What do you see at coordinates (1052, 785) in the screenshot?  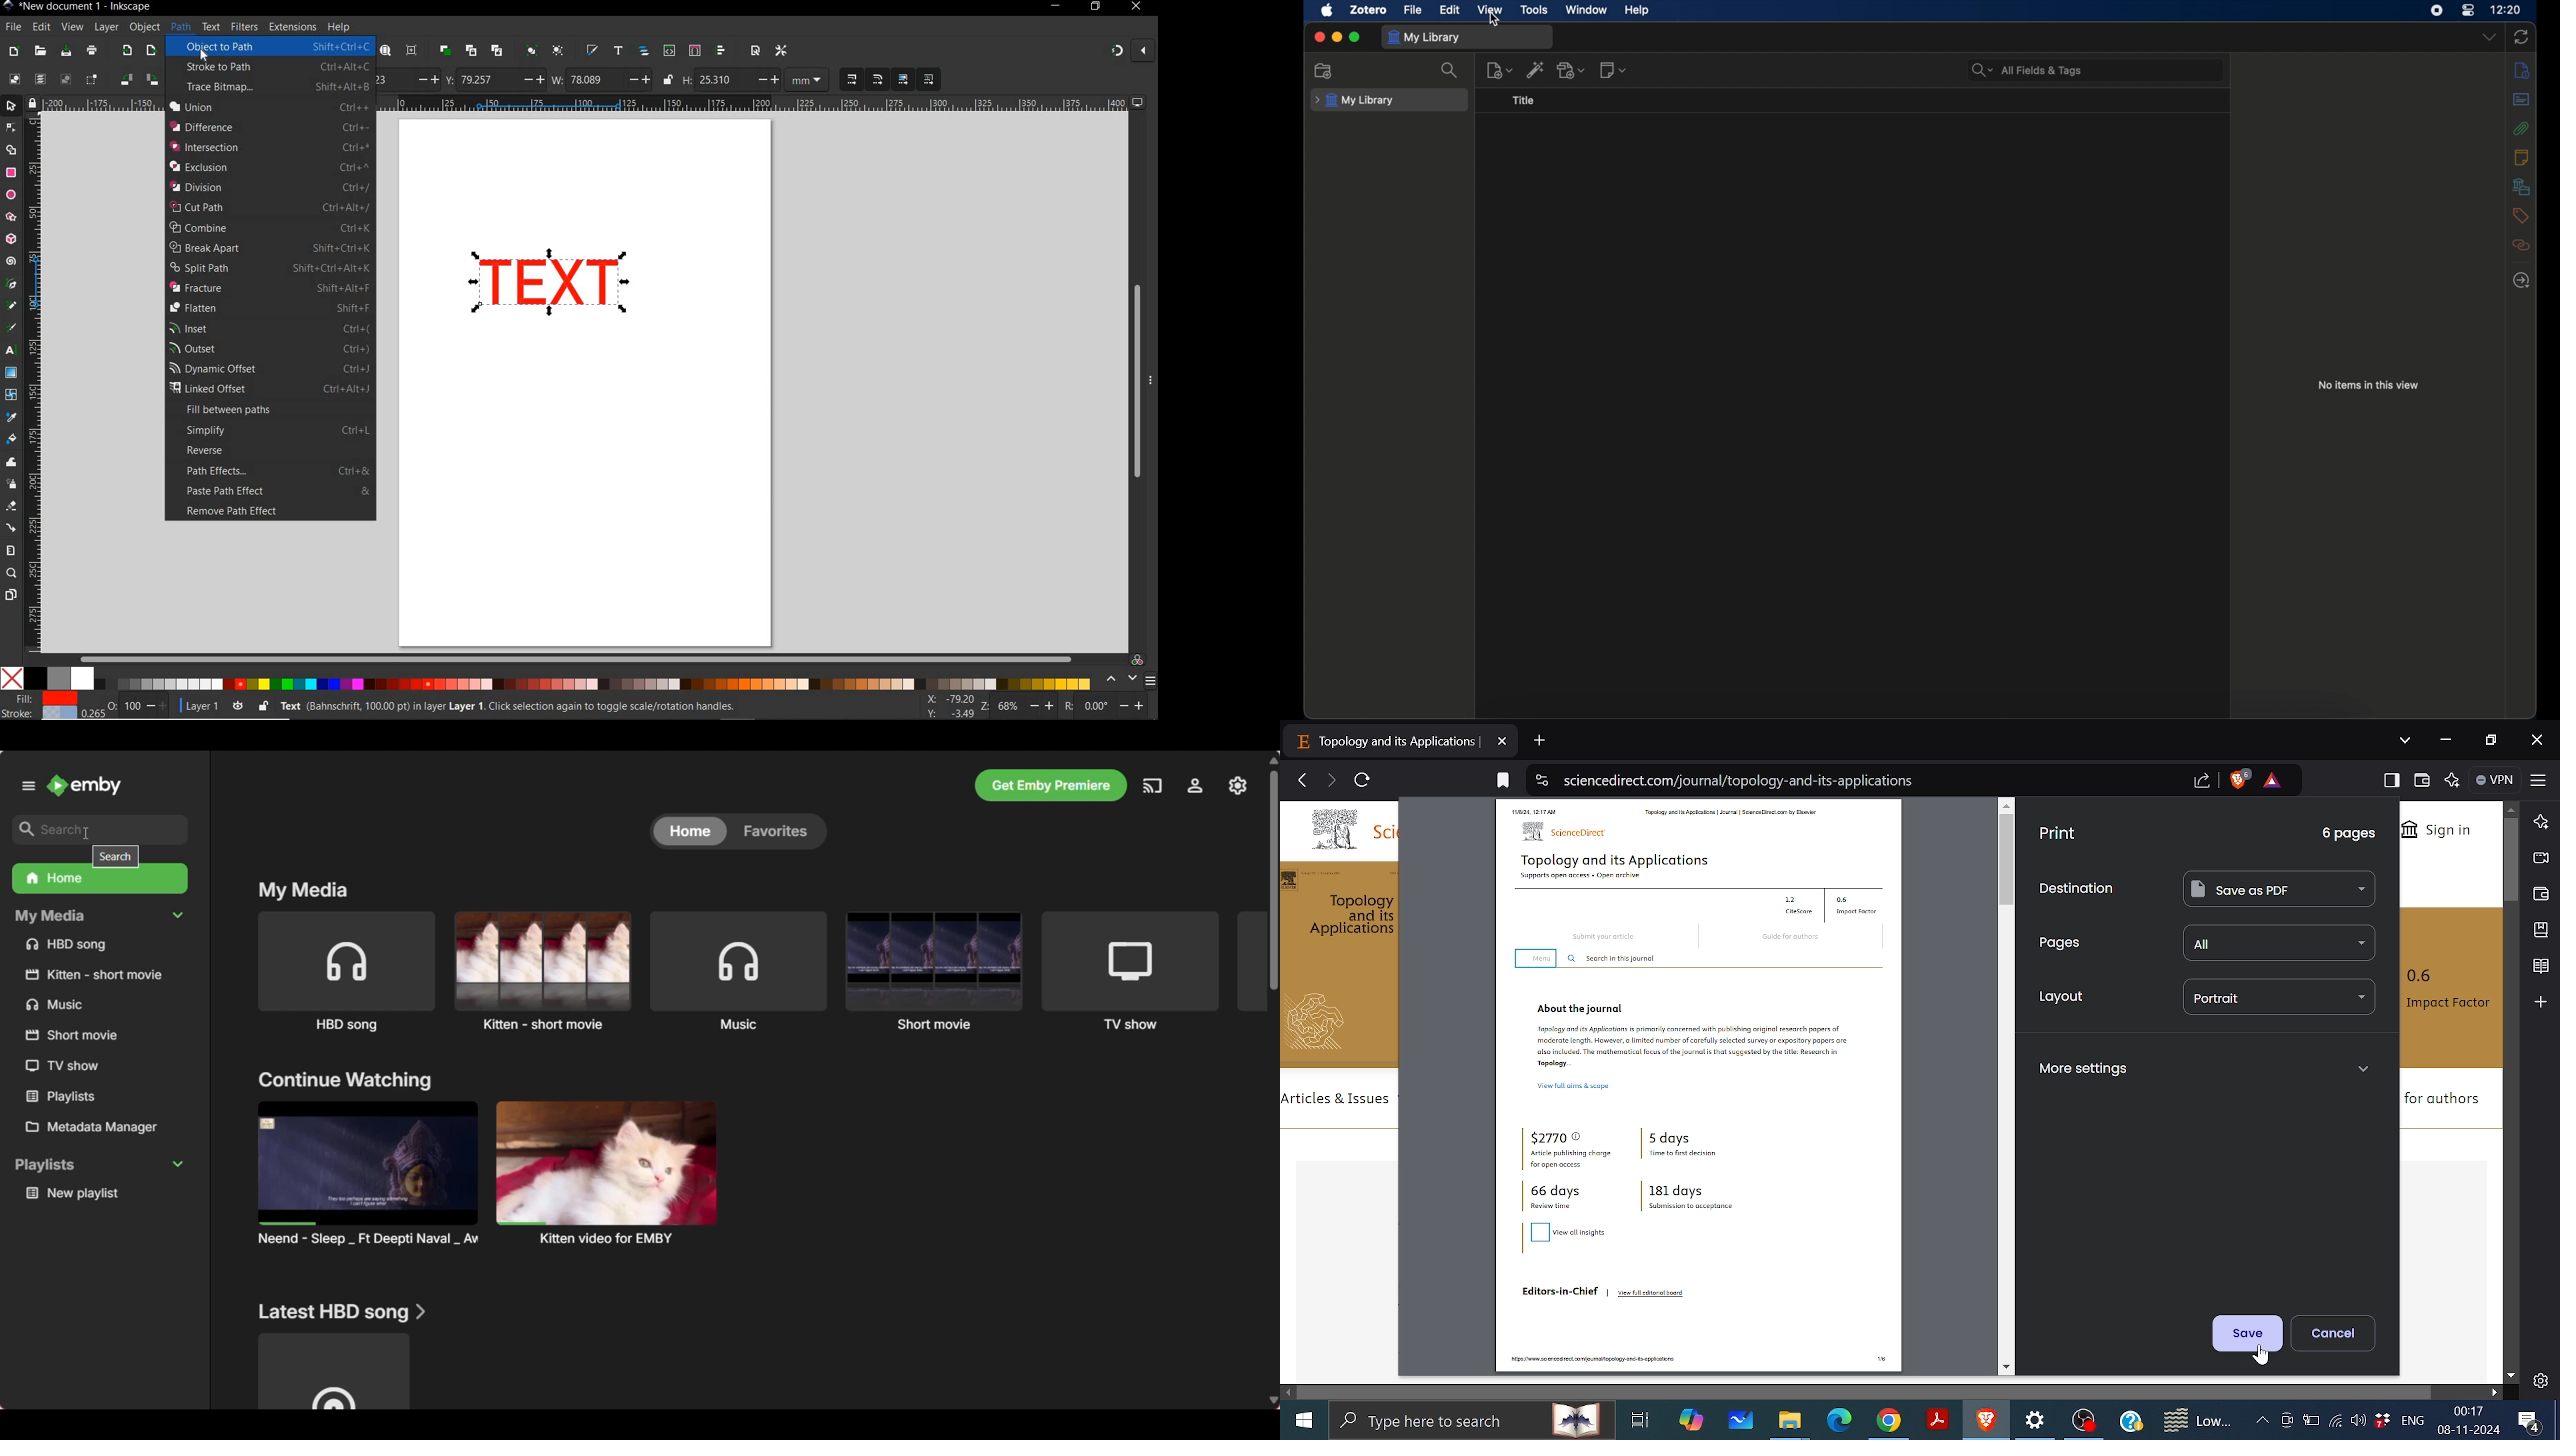 I see `Get Emby premier` at bounding box center [1052, 785].